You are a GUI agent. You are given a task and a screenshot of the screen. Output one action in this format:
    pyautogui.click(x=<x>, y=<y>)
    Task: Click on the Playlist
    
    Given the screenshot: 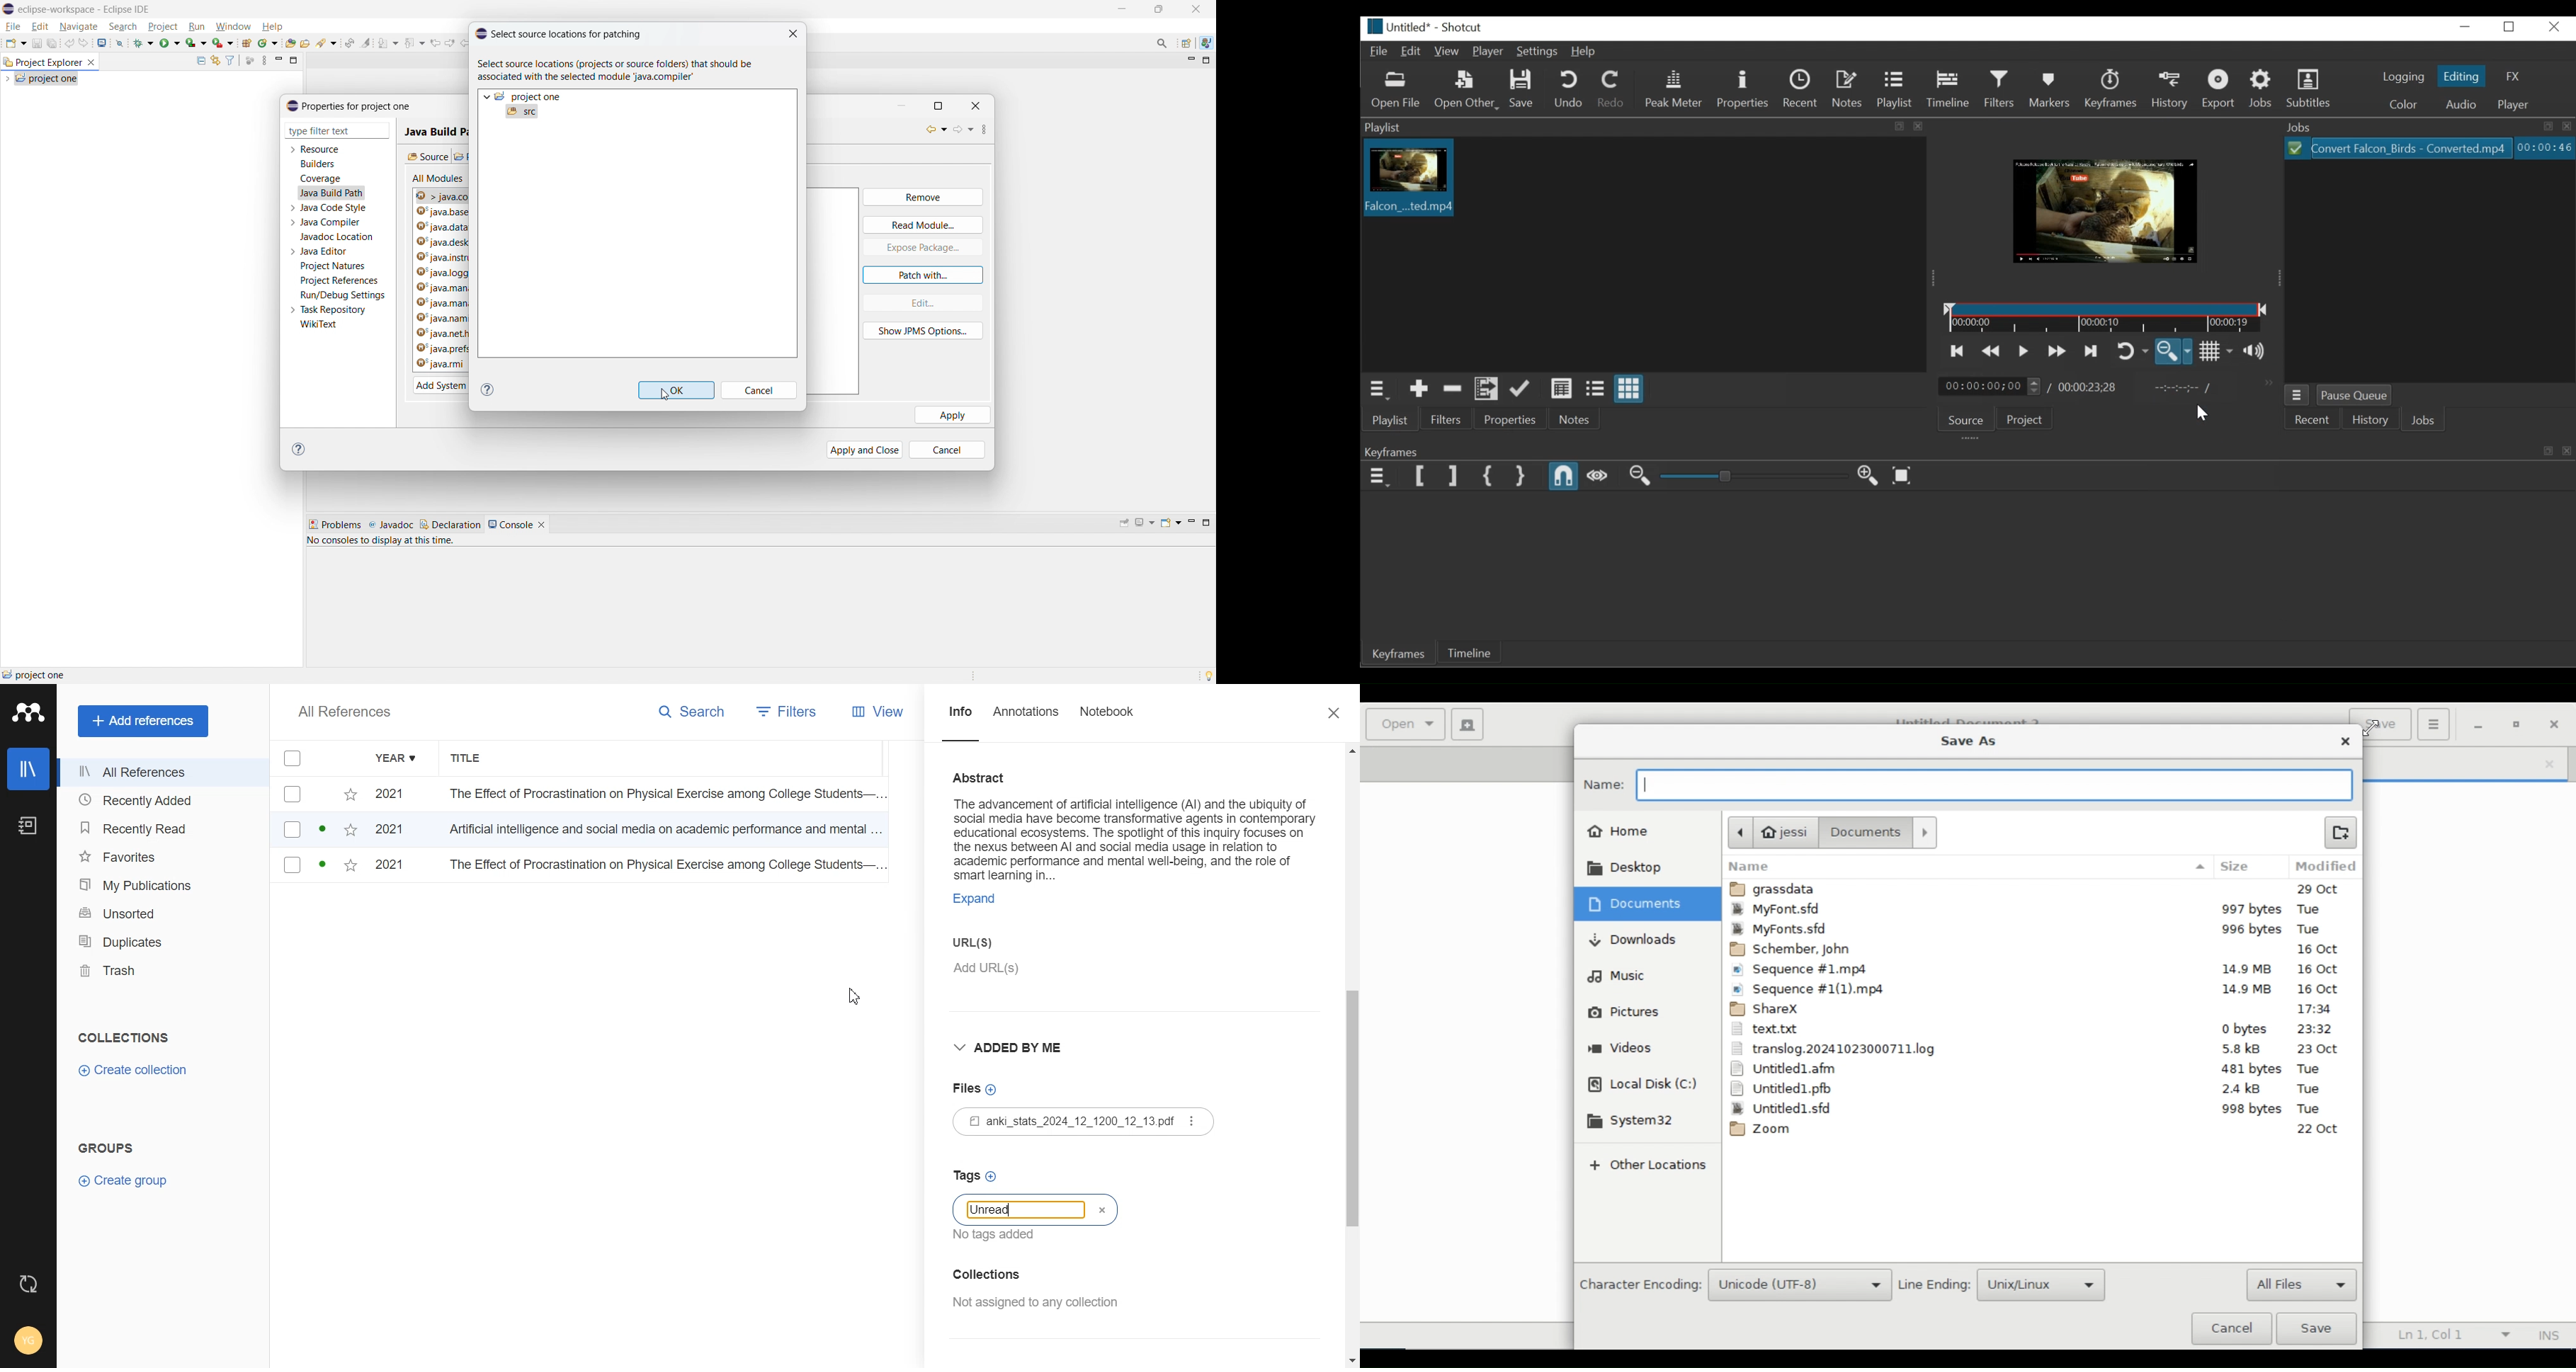 What is the action you would take?
    pyautogui.click(x=1392, y=419)
    